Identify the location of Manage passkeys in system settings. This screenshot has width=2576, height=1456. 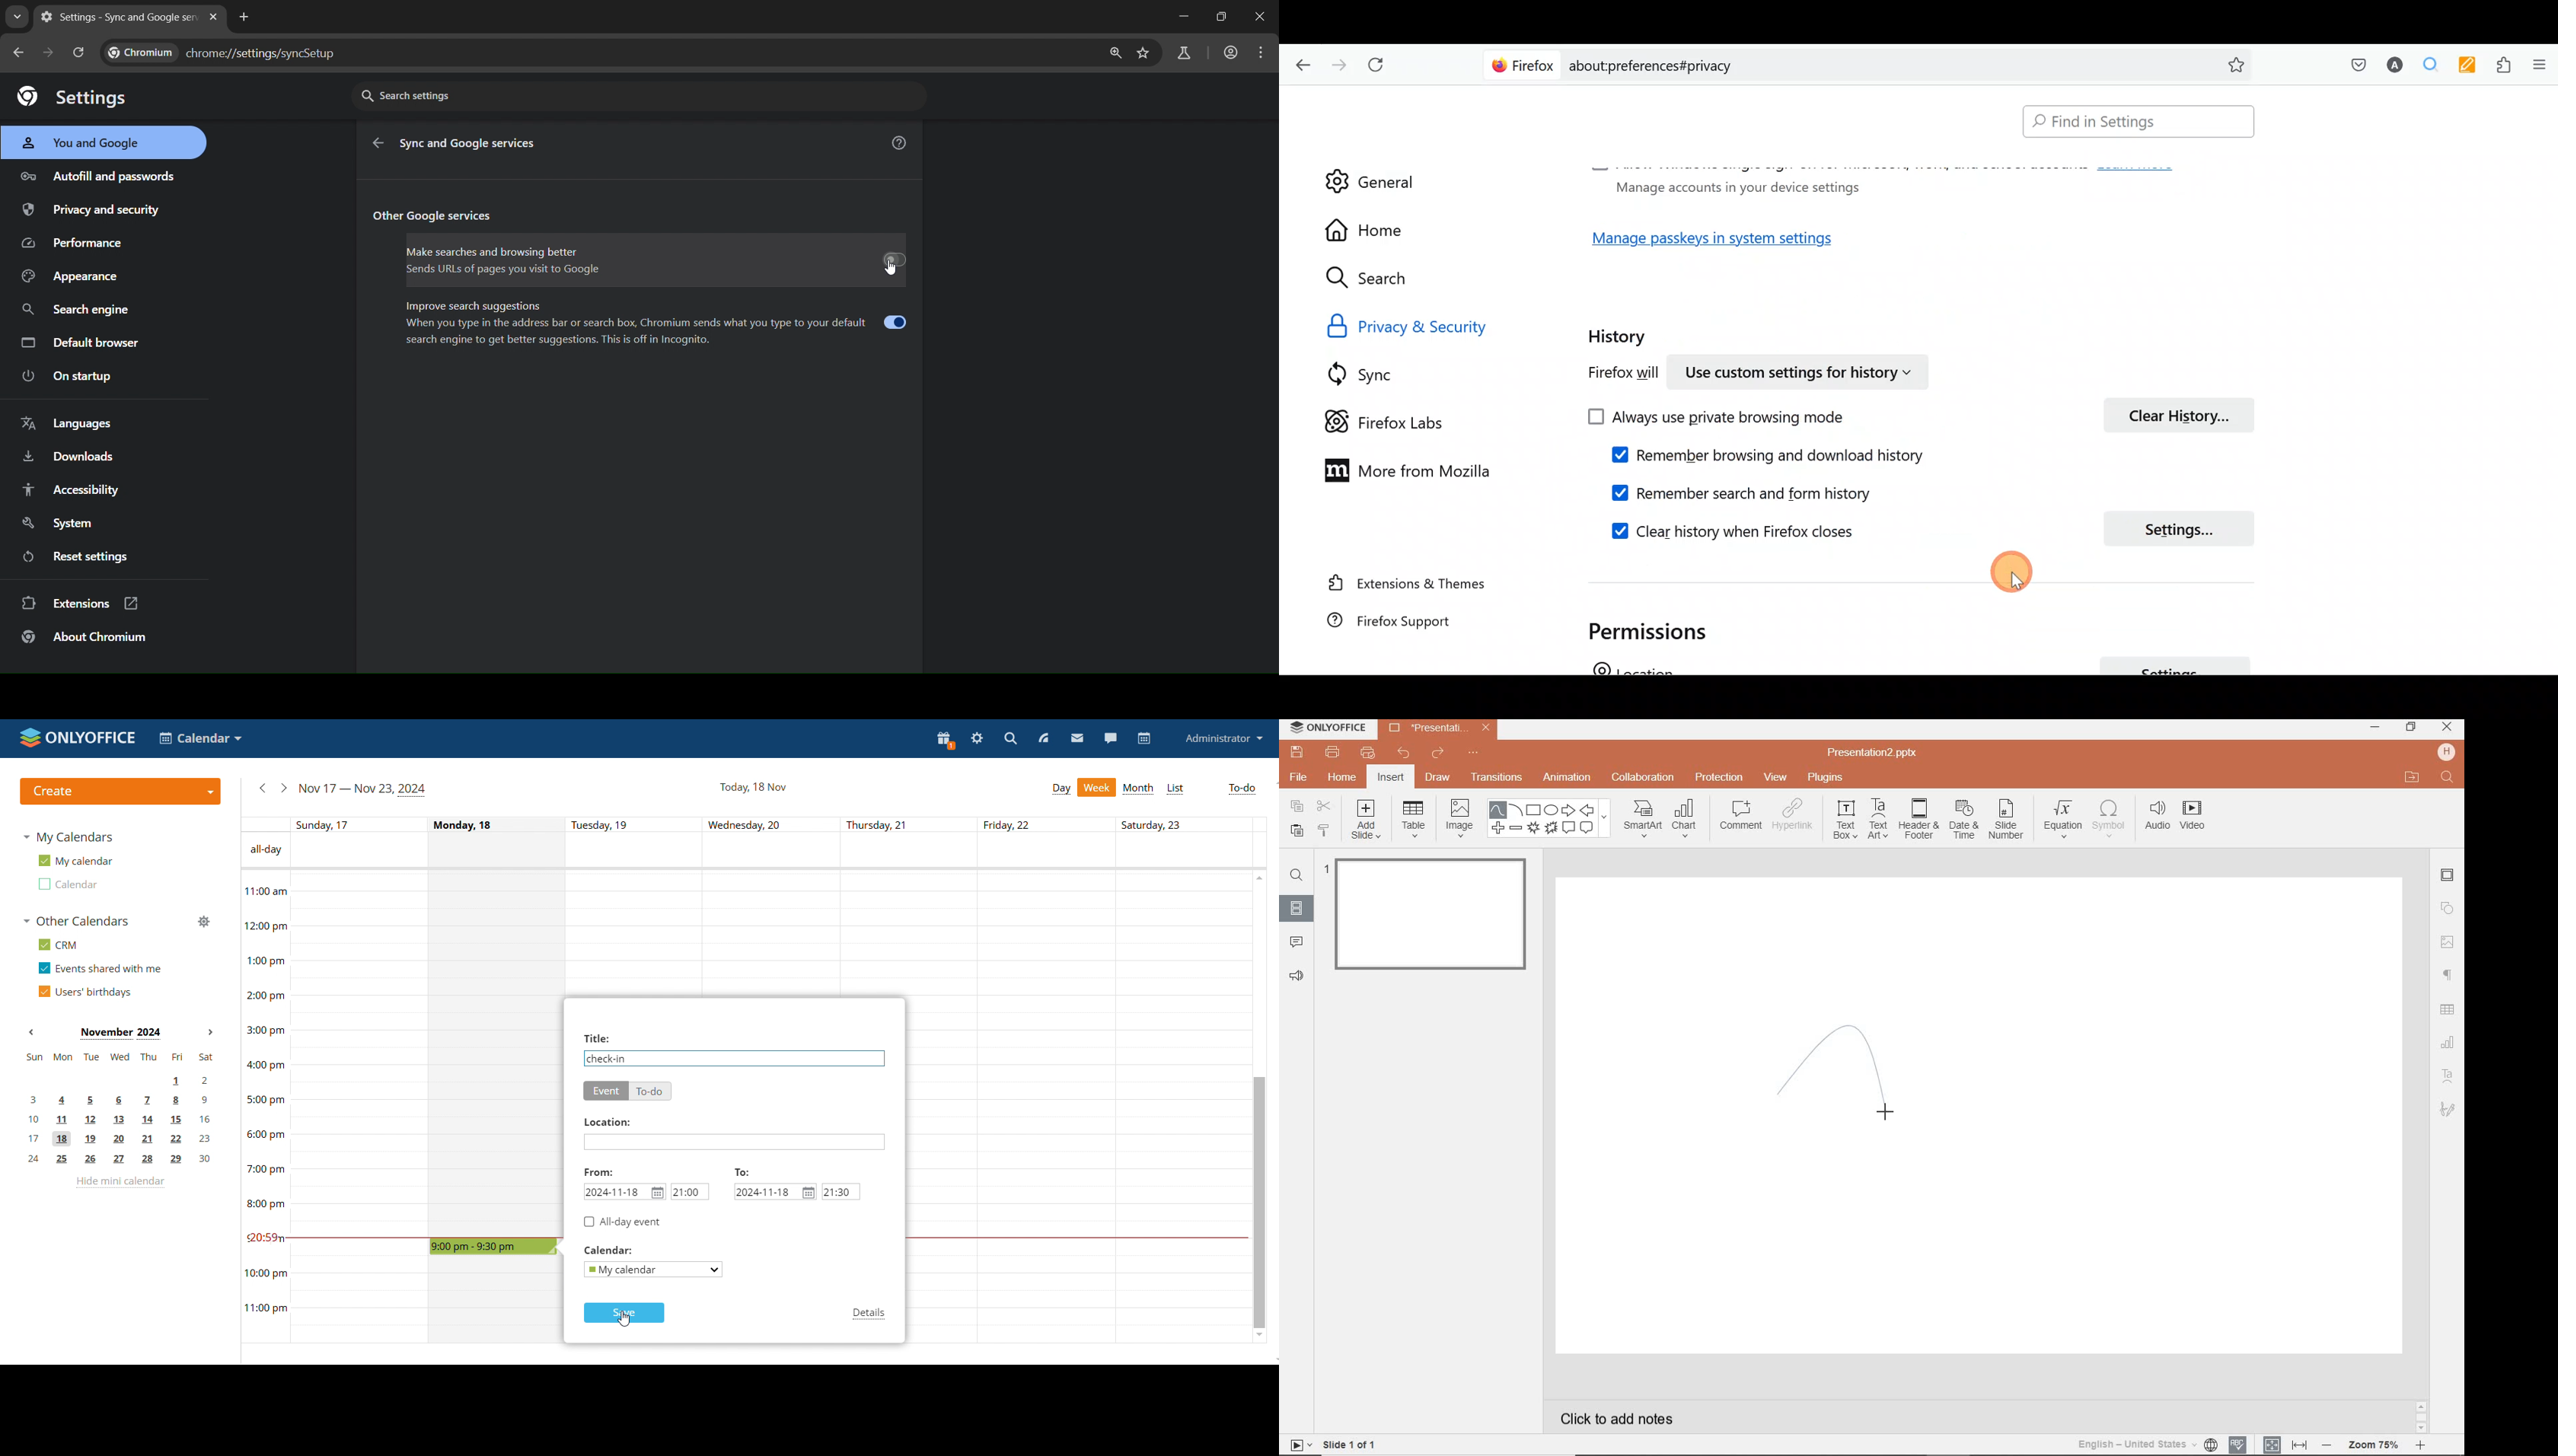
(1725, 240).